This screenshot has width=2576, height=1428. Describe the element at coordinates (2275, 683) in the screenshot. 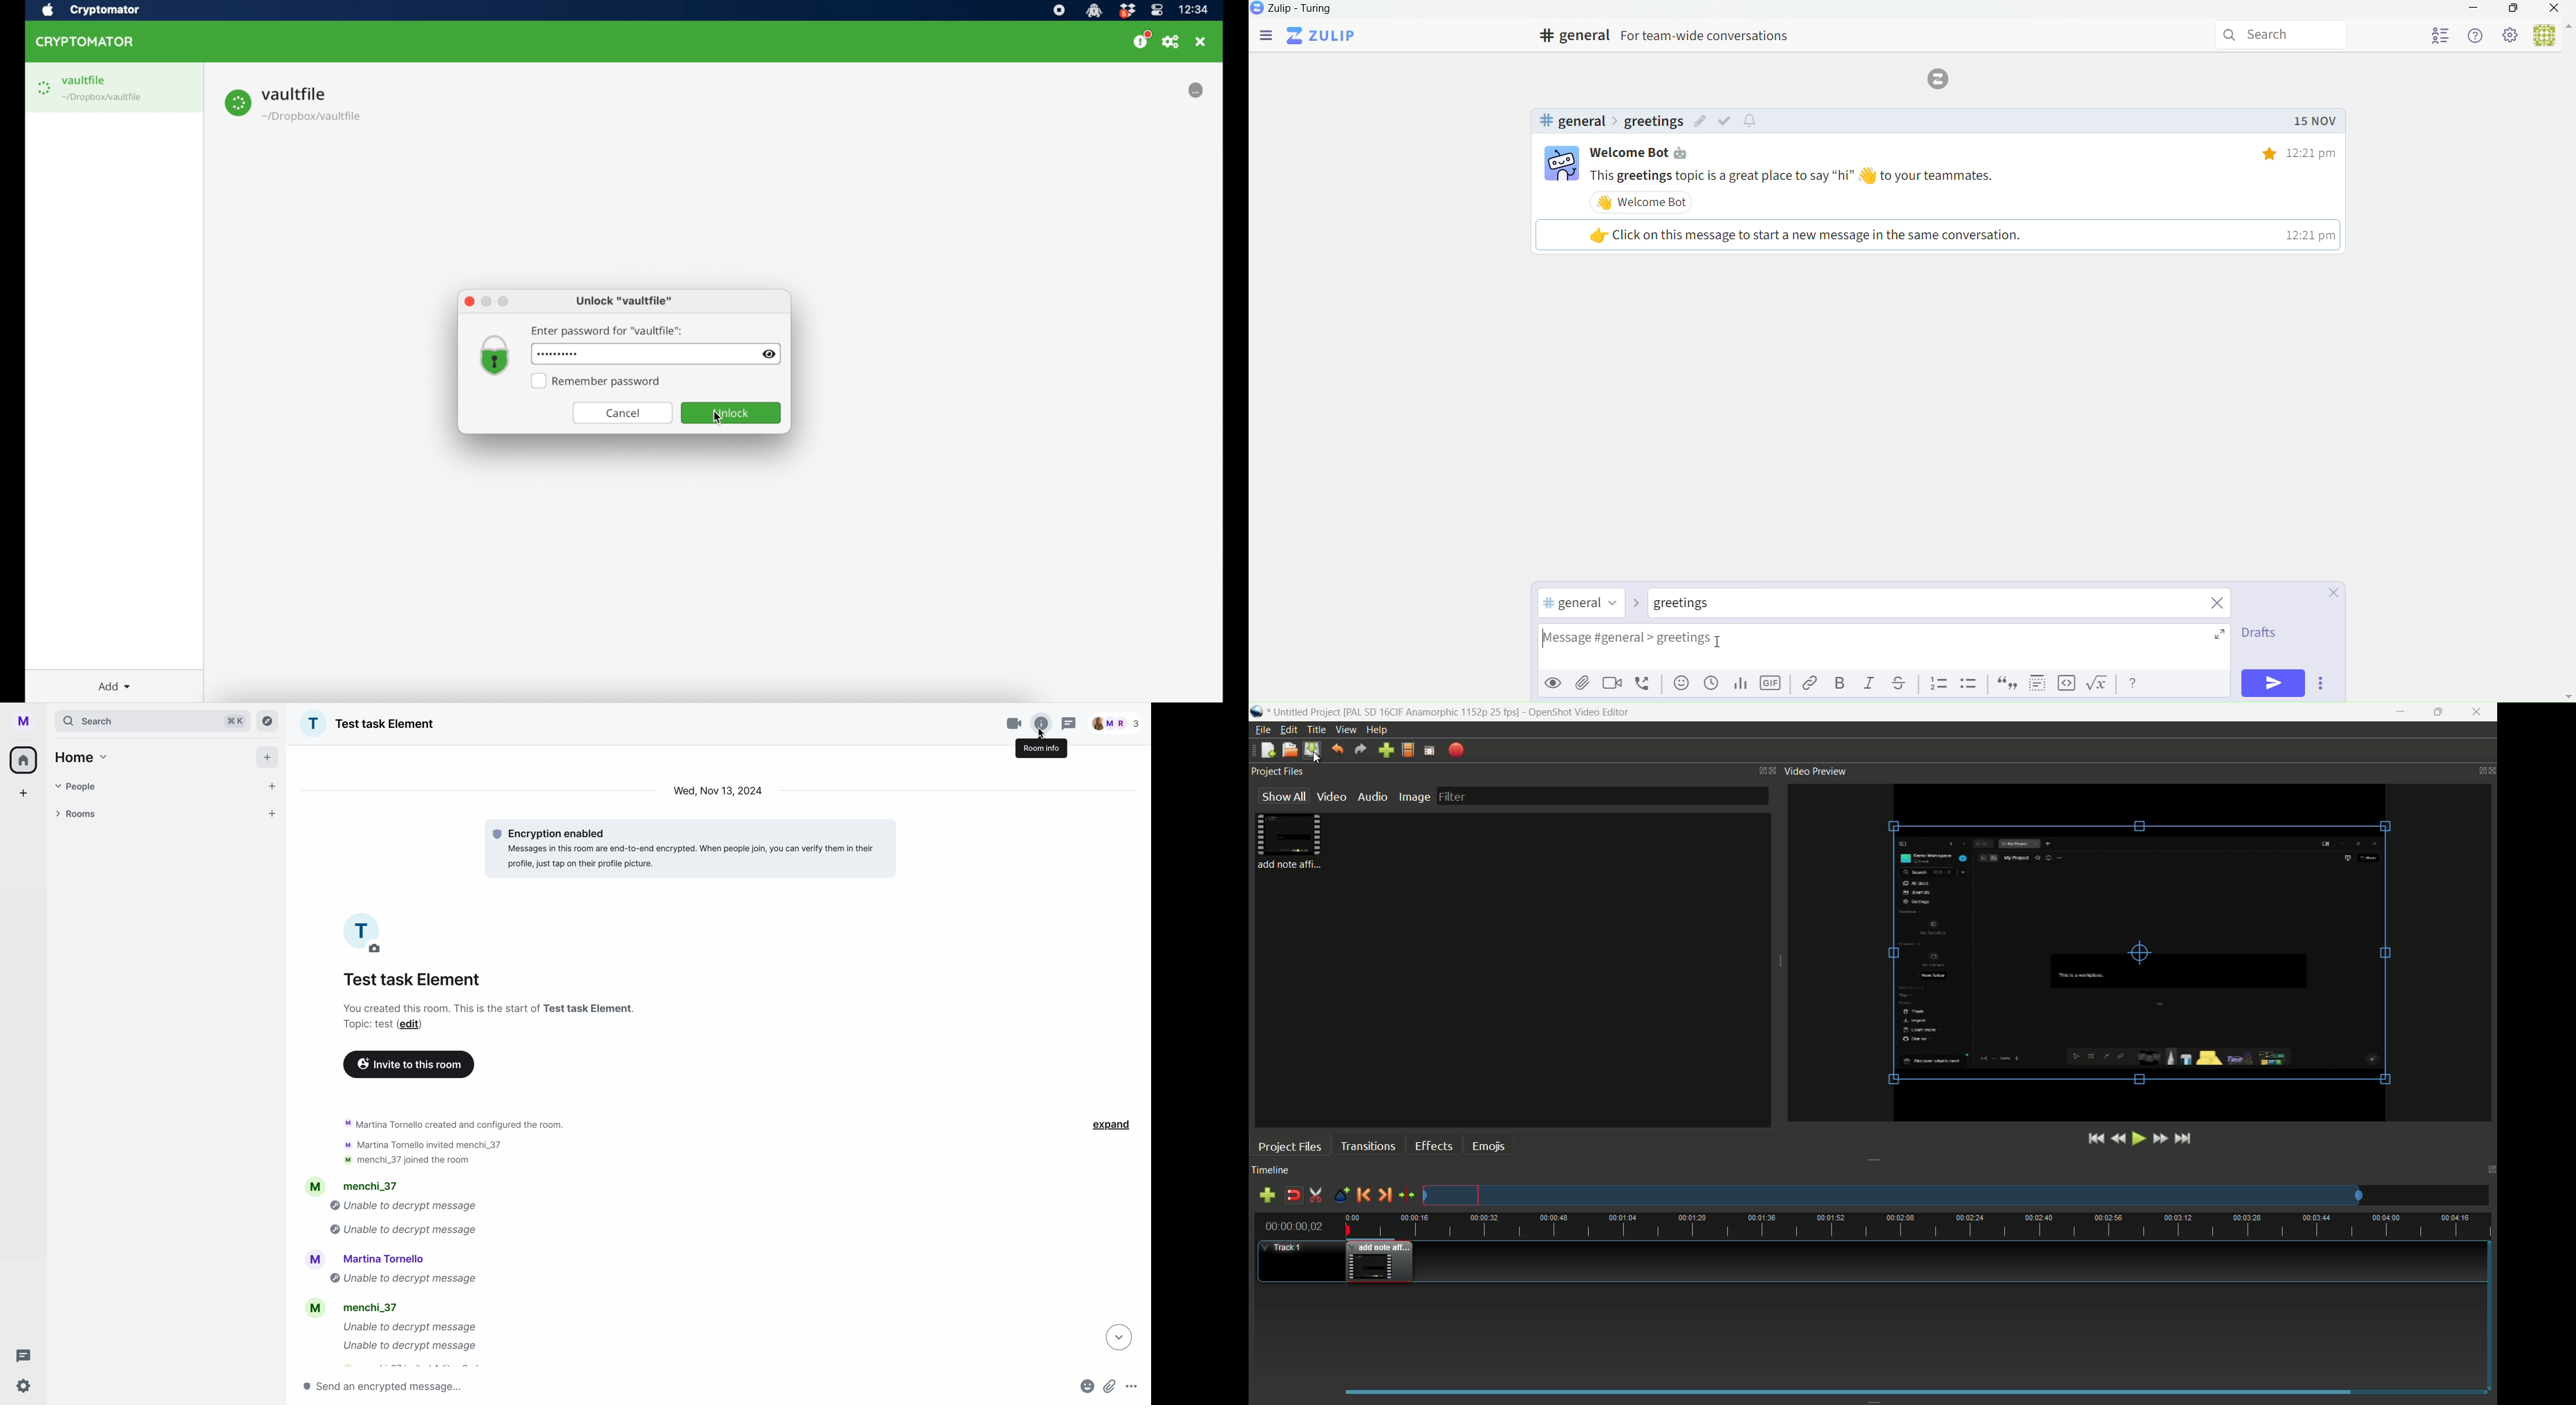

I see `Send` at that location.